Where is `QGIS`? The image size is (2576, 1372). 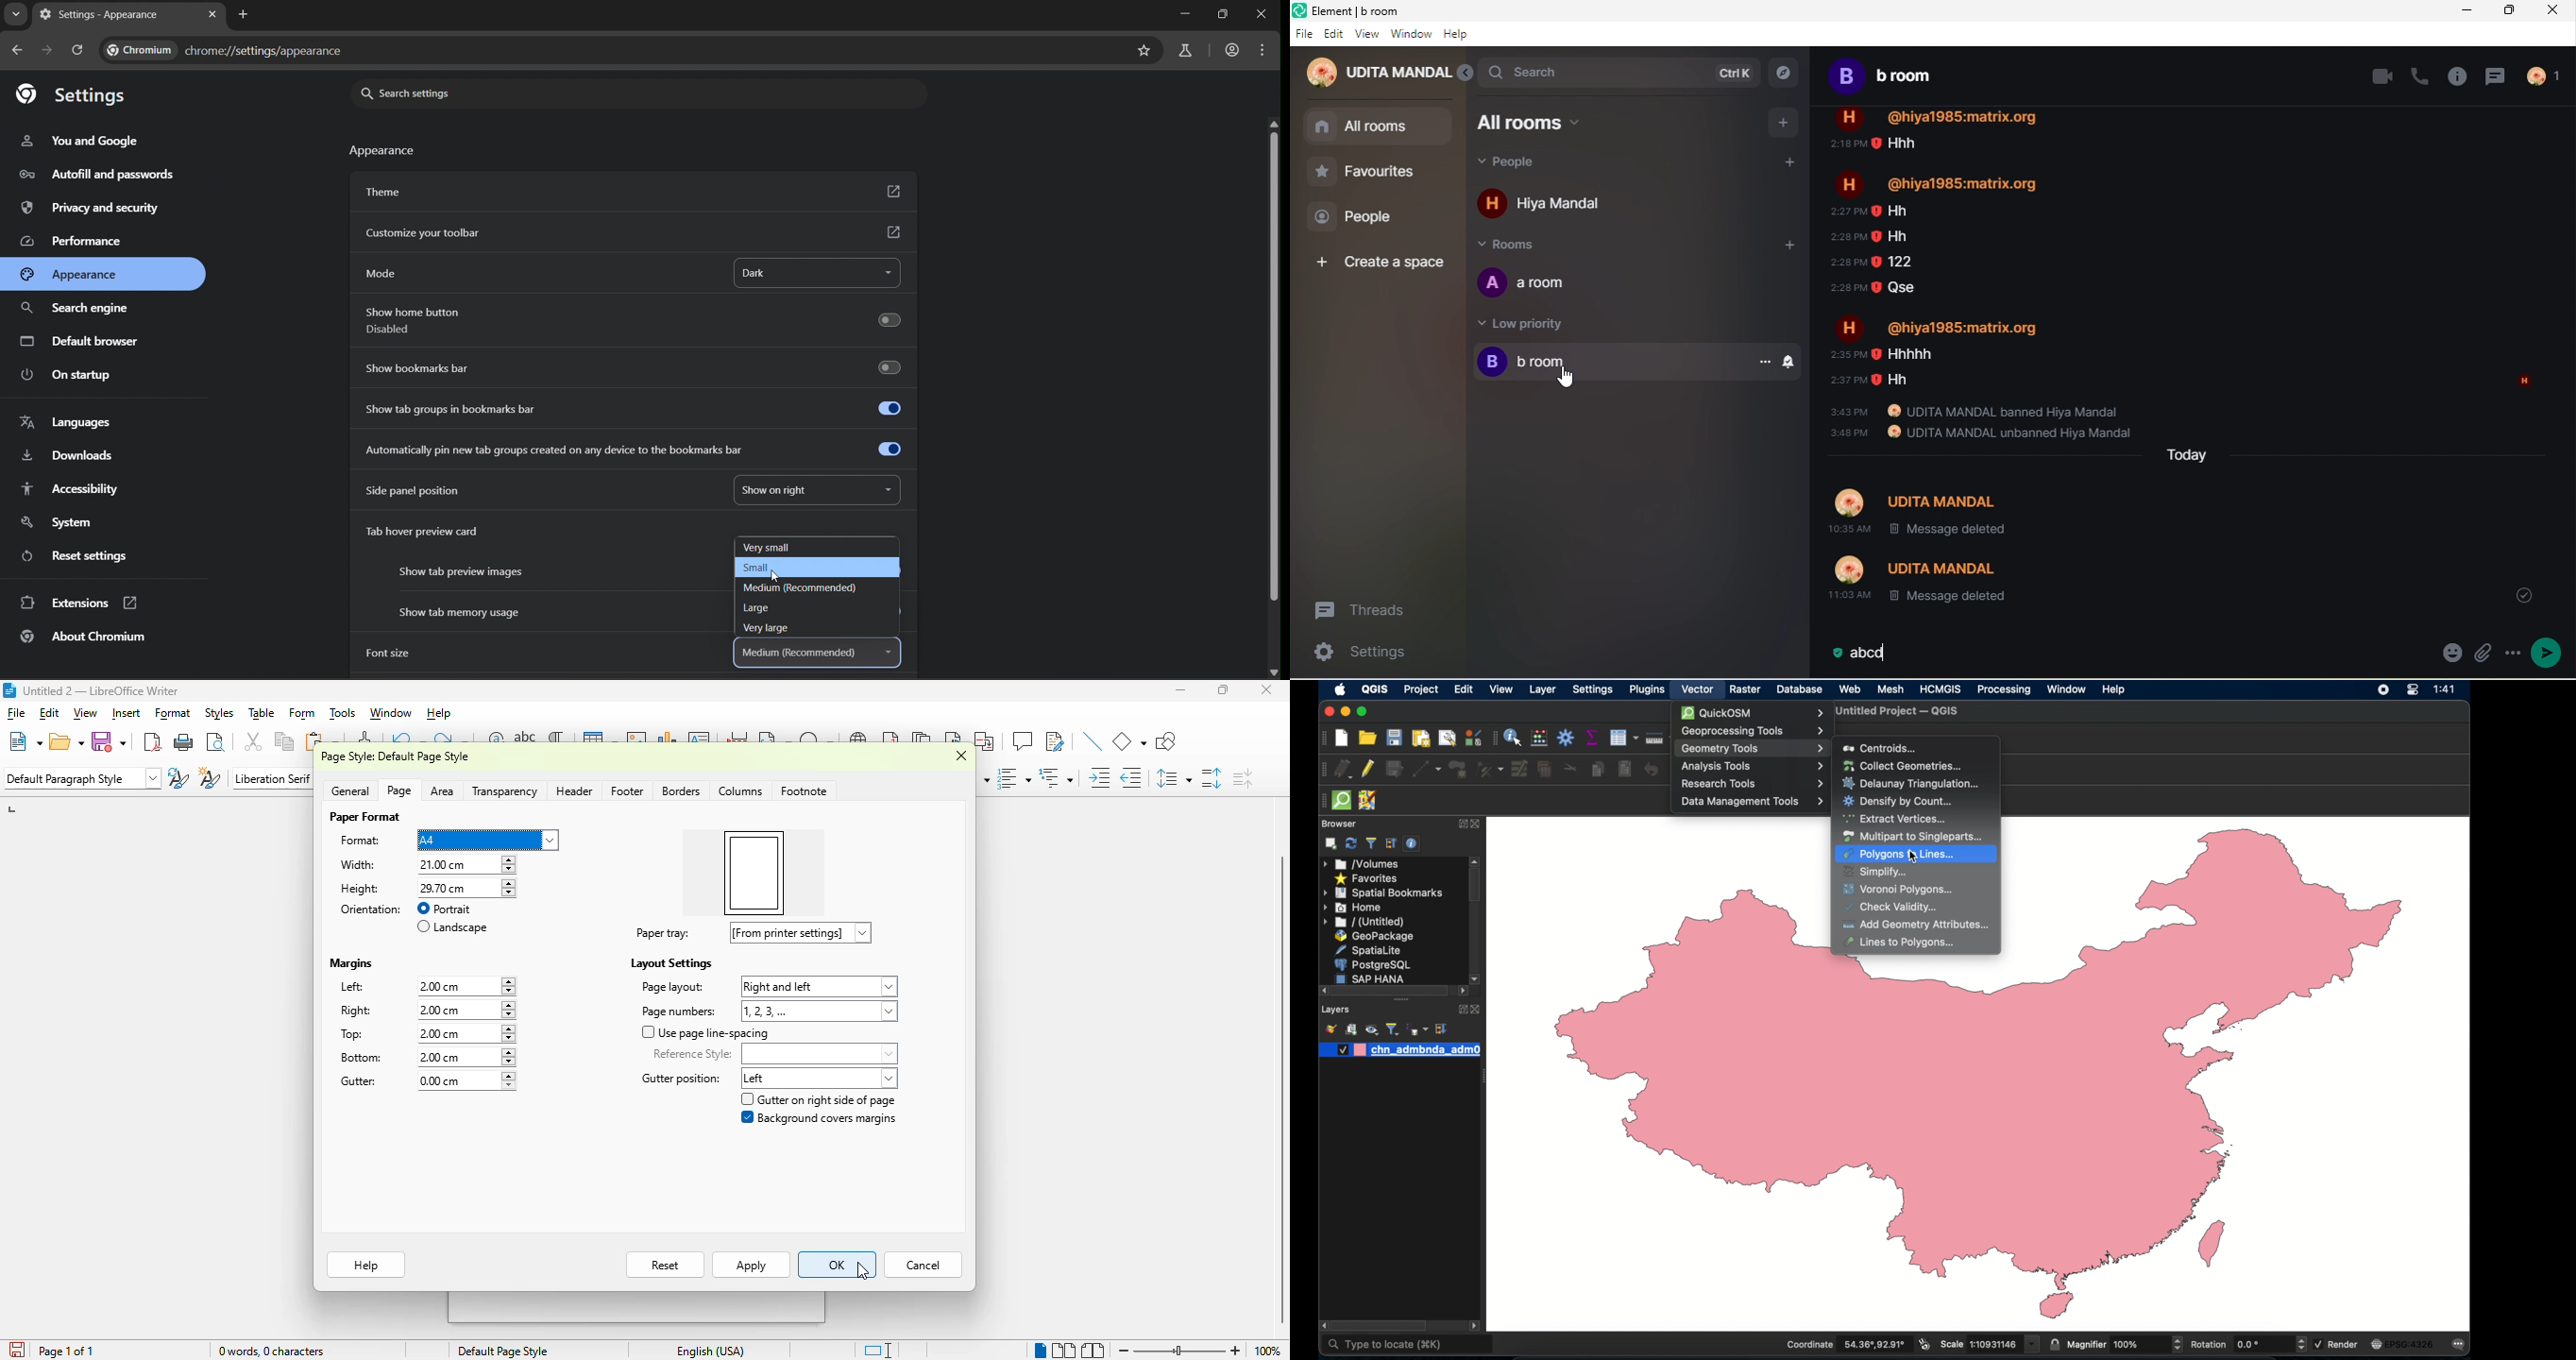 QGIS is located at coordinates (1374, 689).